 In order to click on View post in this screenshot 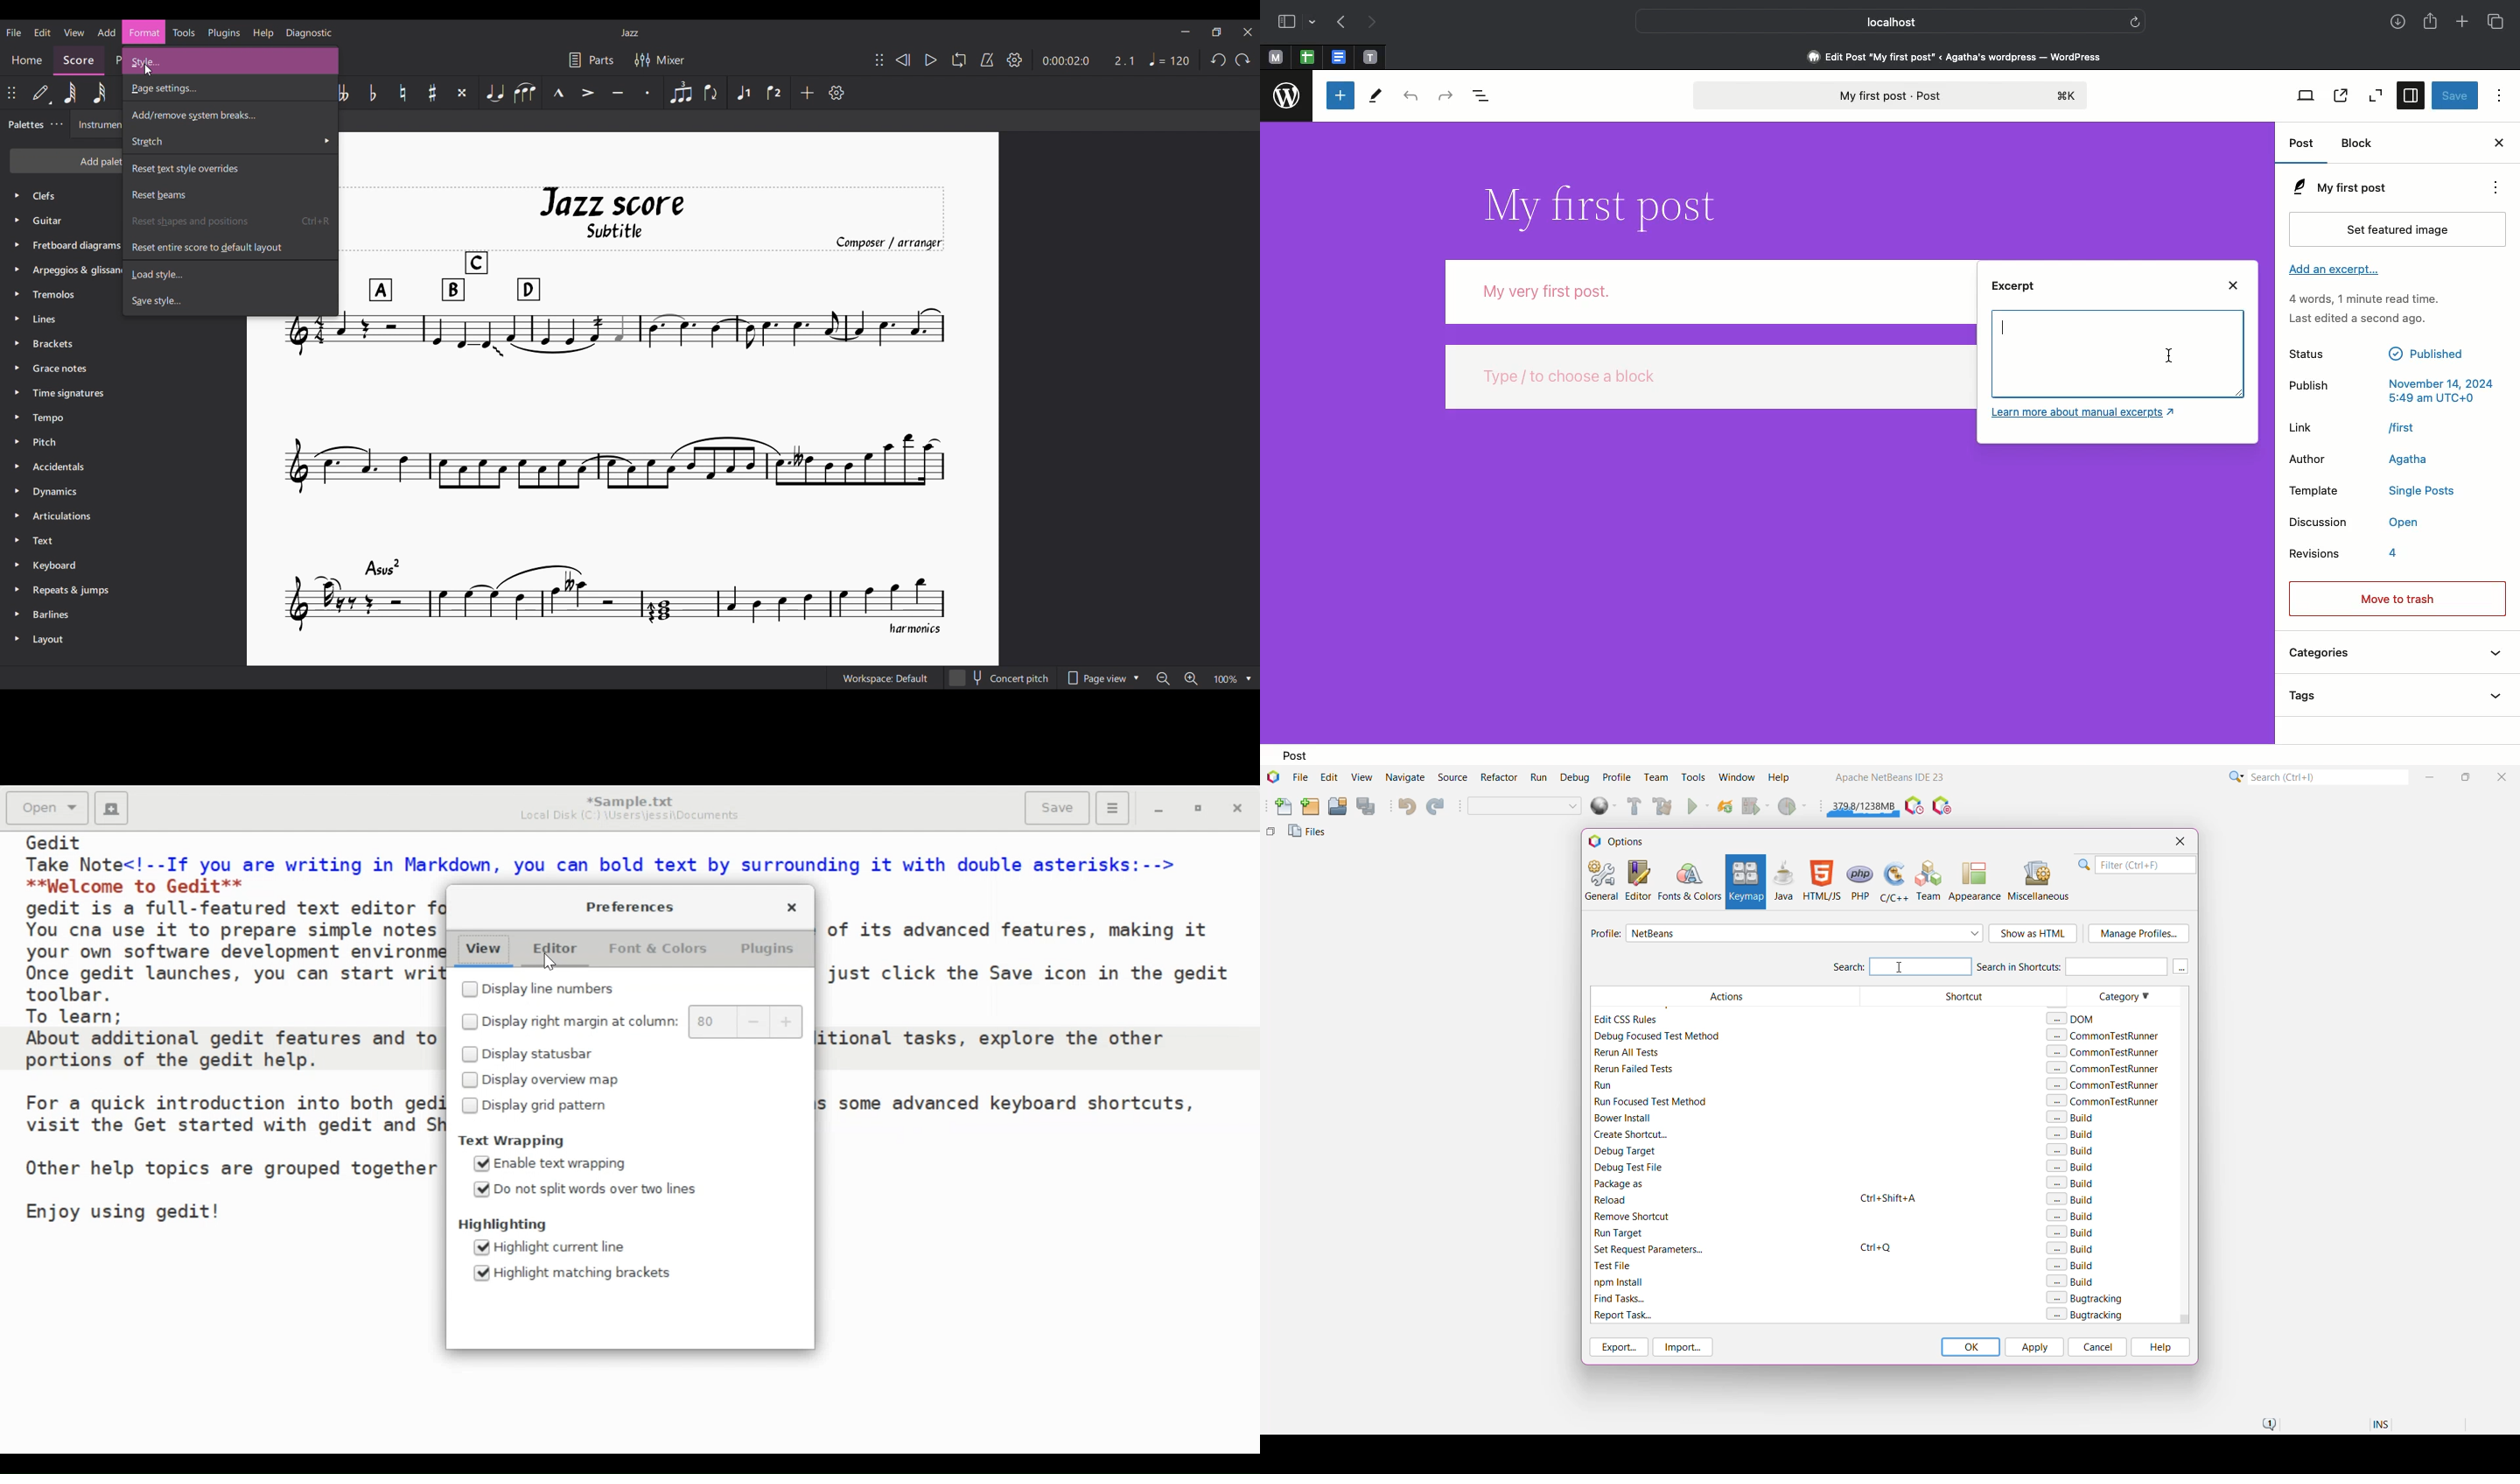, I will do `click(2339, 97)`.